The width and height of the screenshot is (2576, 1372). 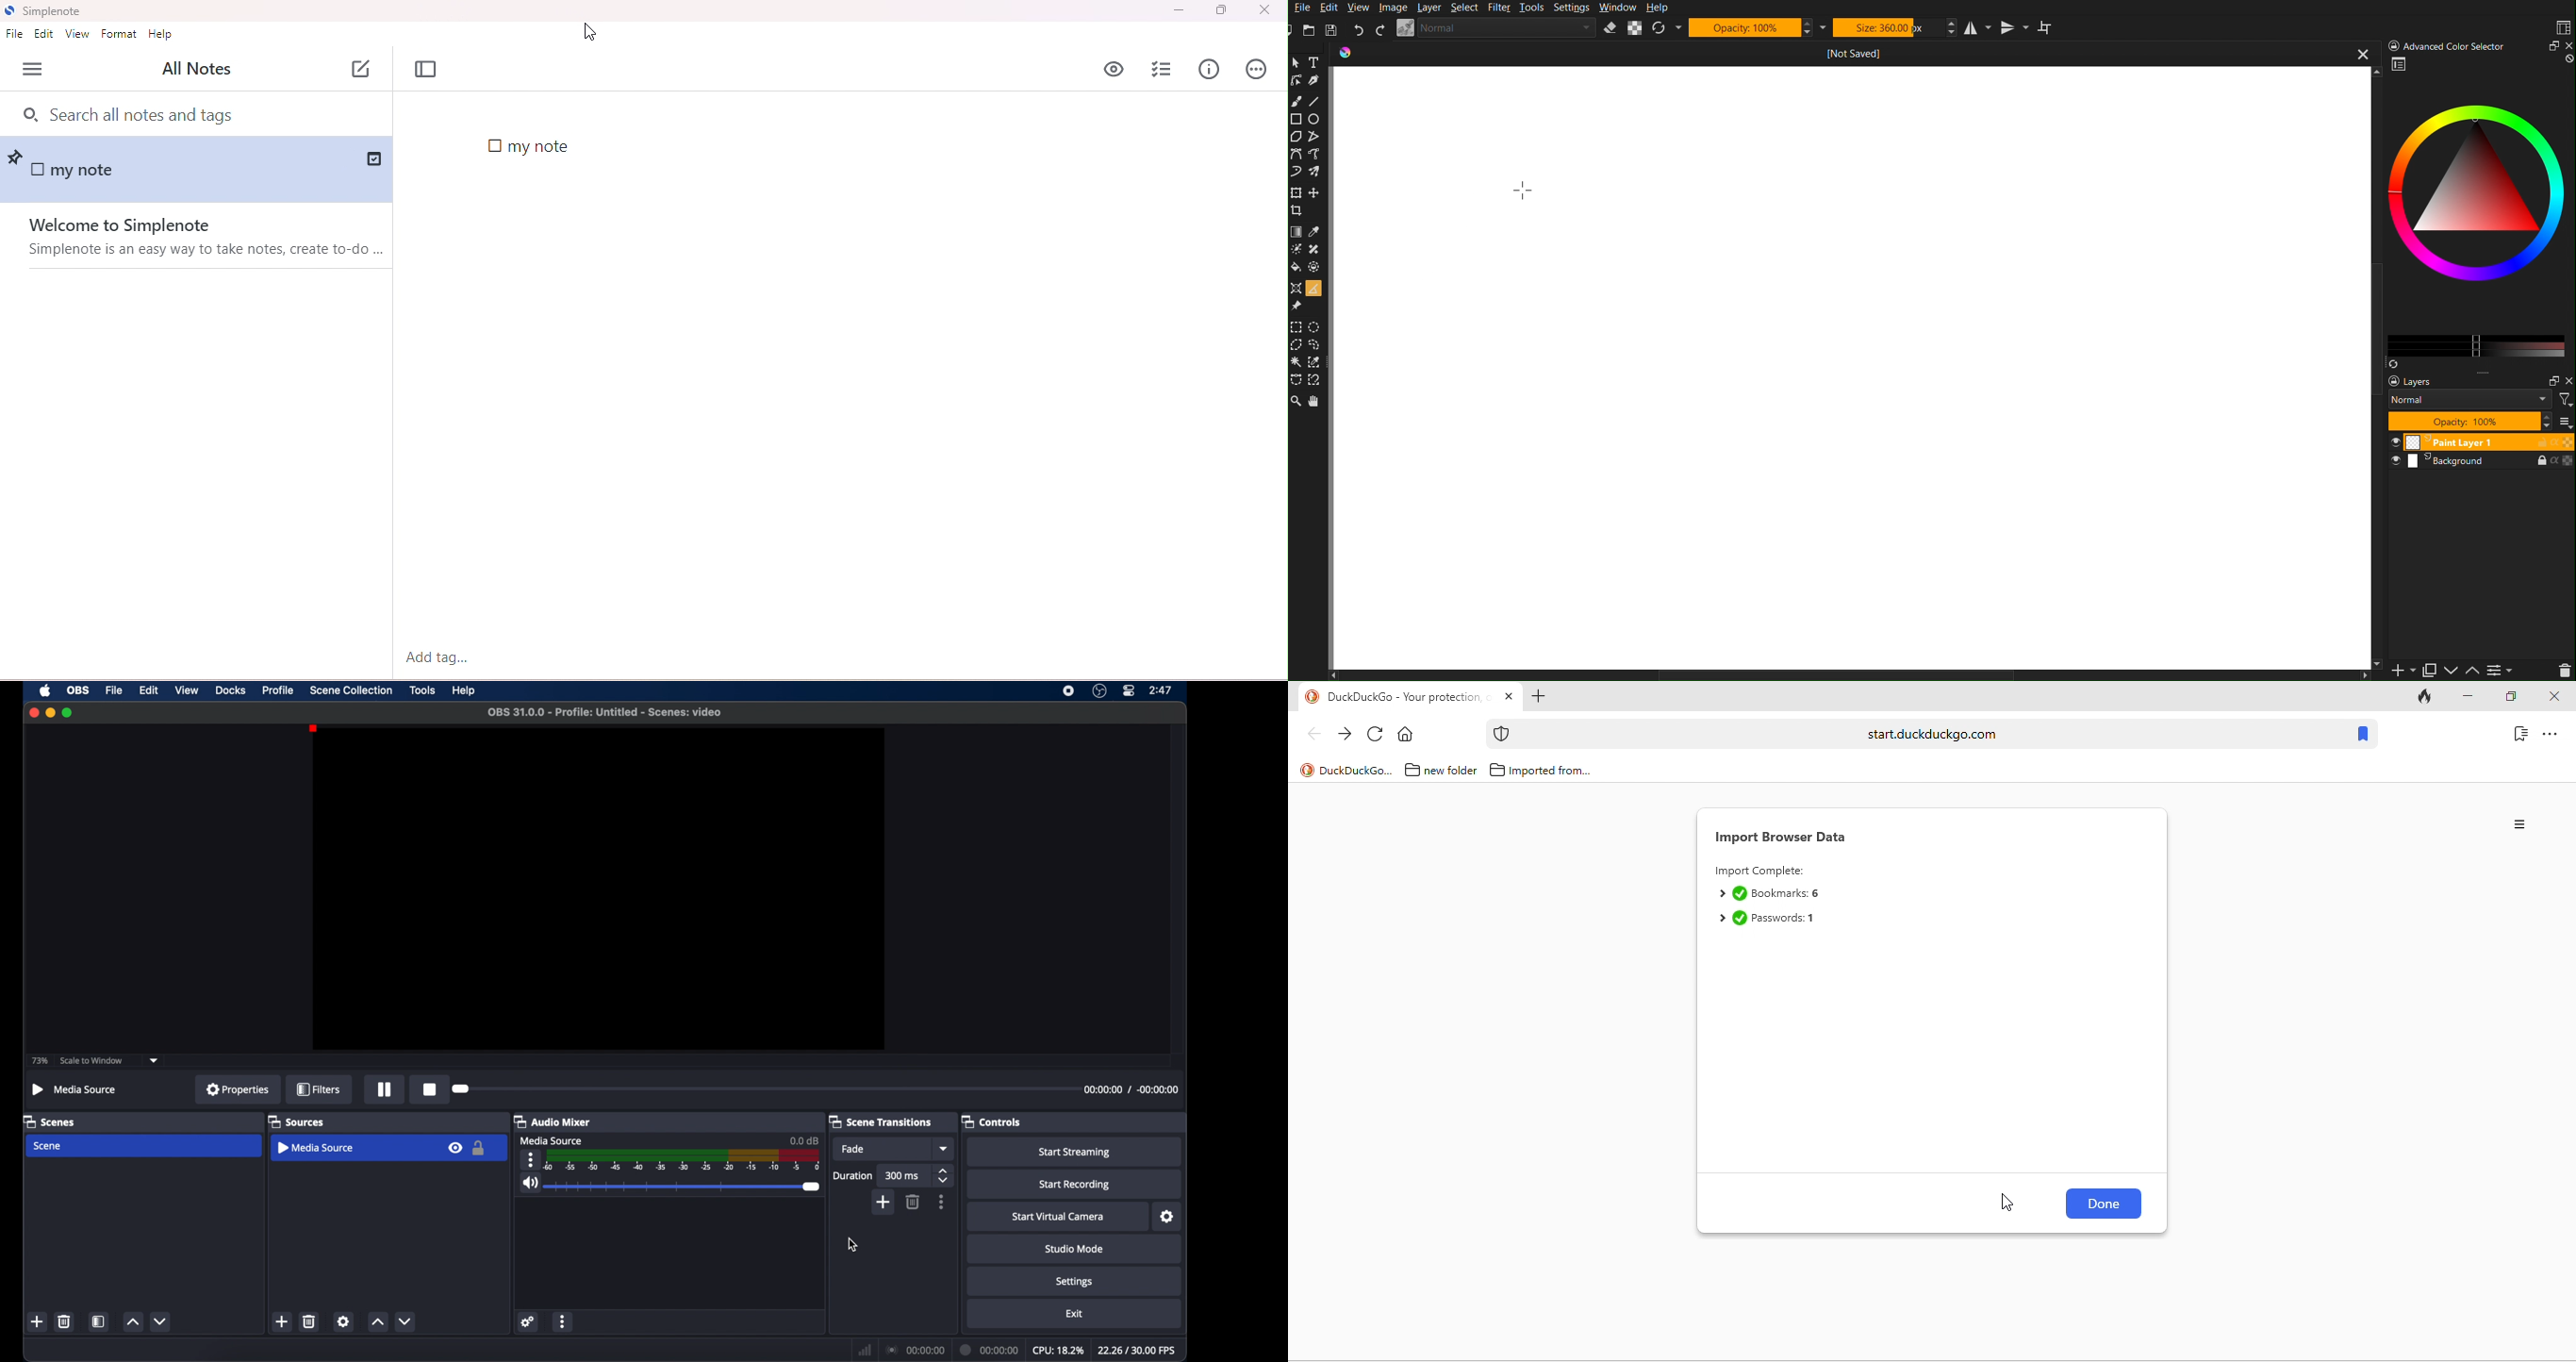 What do you see at coordinates (46, 11) in the screenshot?
I see `title` at bounding box center [46, 11].